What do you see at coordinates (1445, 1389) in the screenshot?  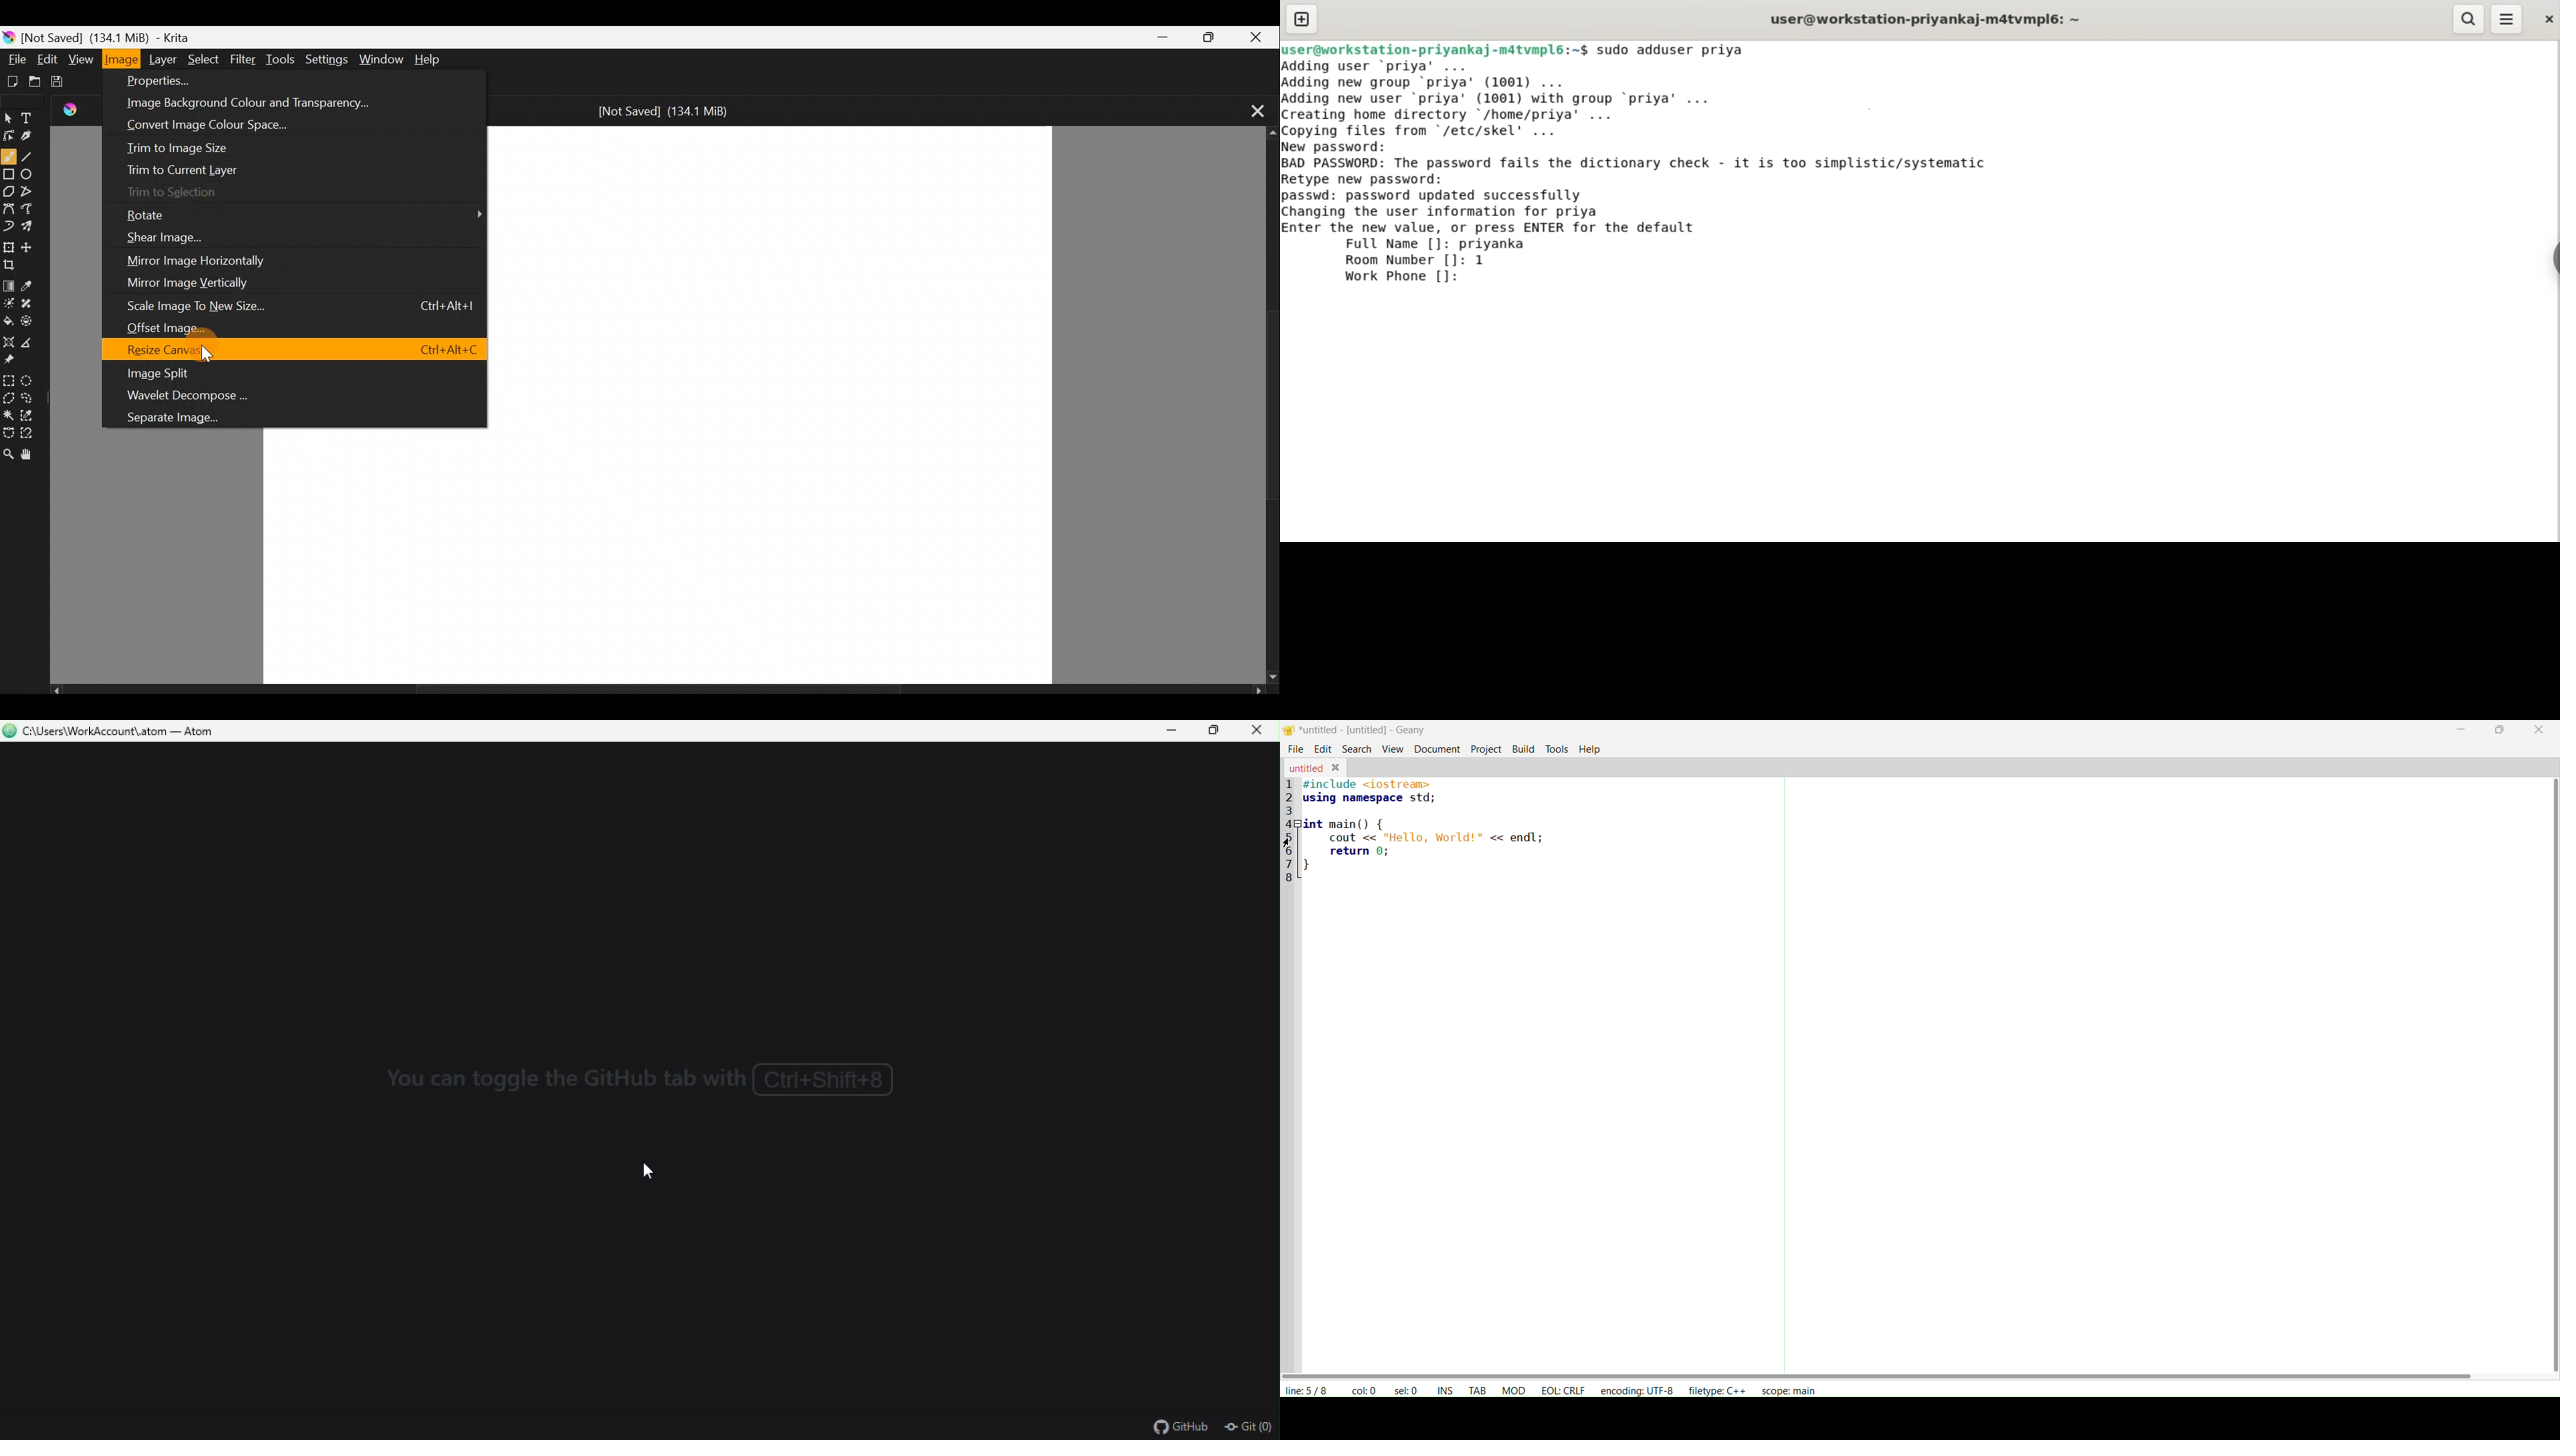 I see `ins` at bounding box center [1445, 1389].